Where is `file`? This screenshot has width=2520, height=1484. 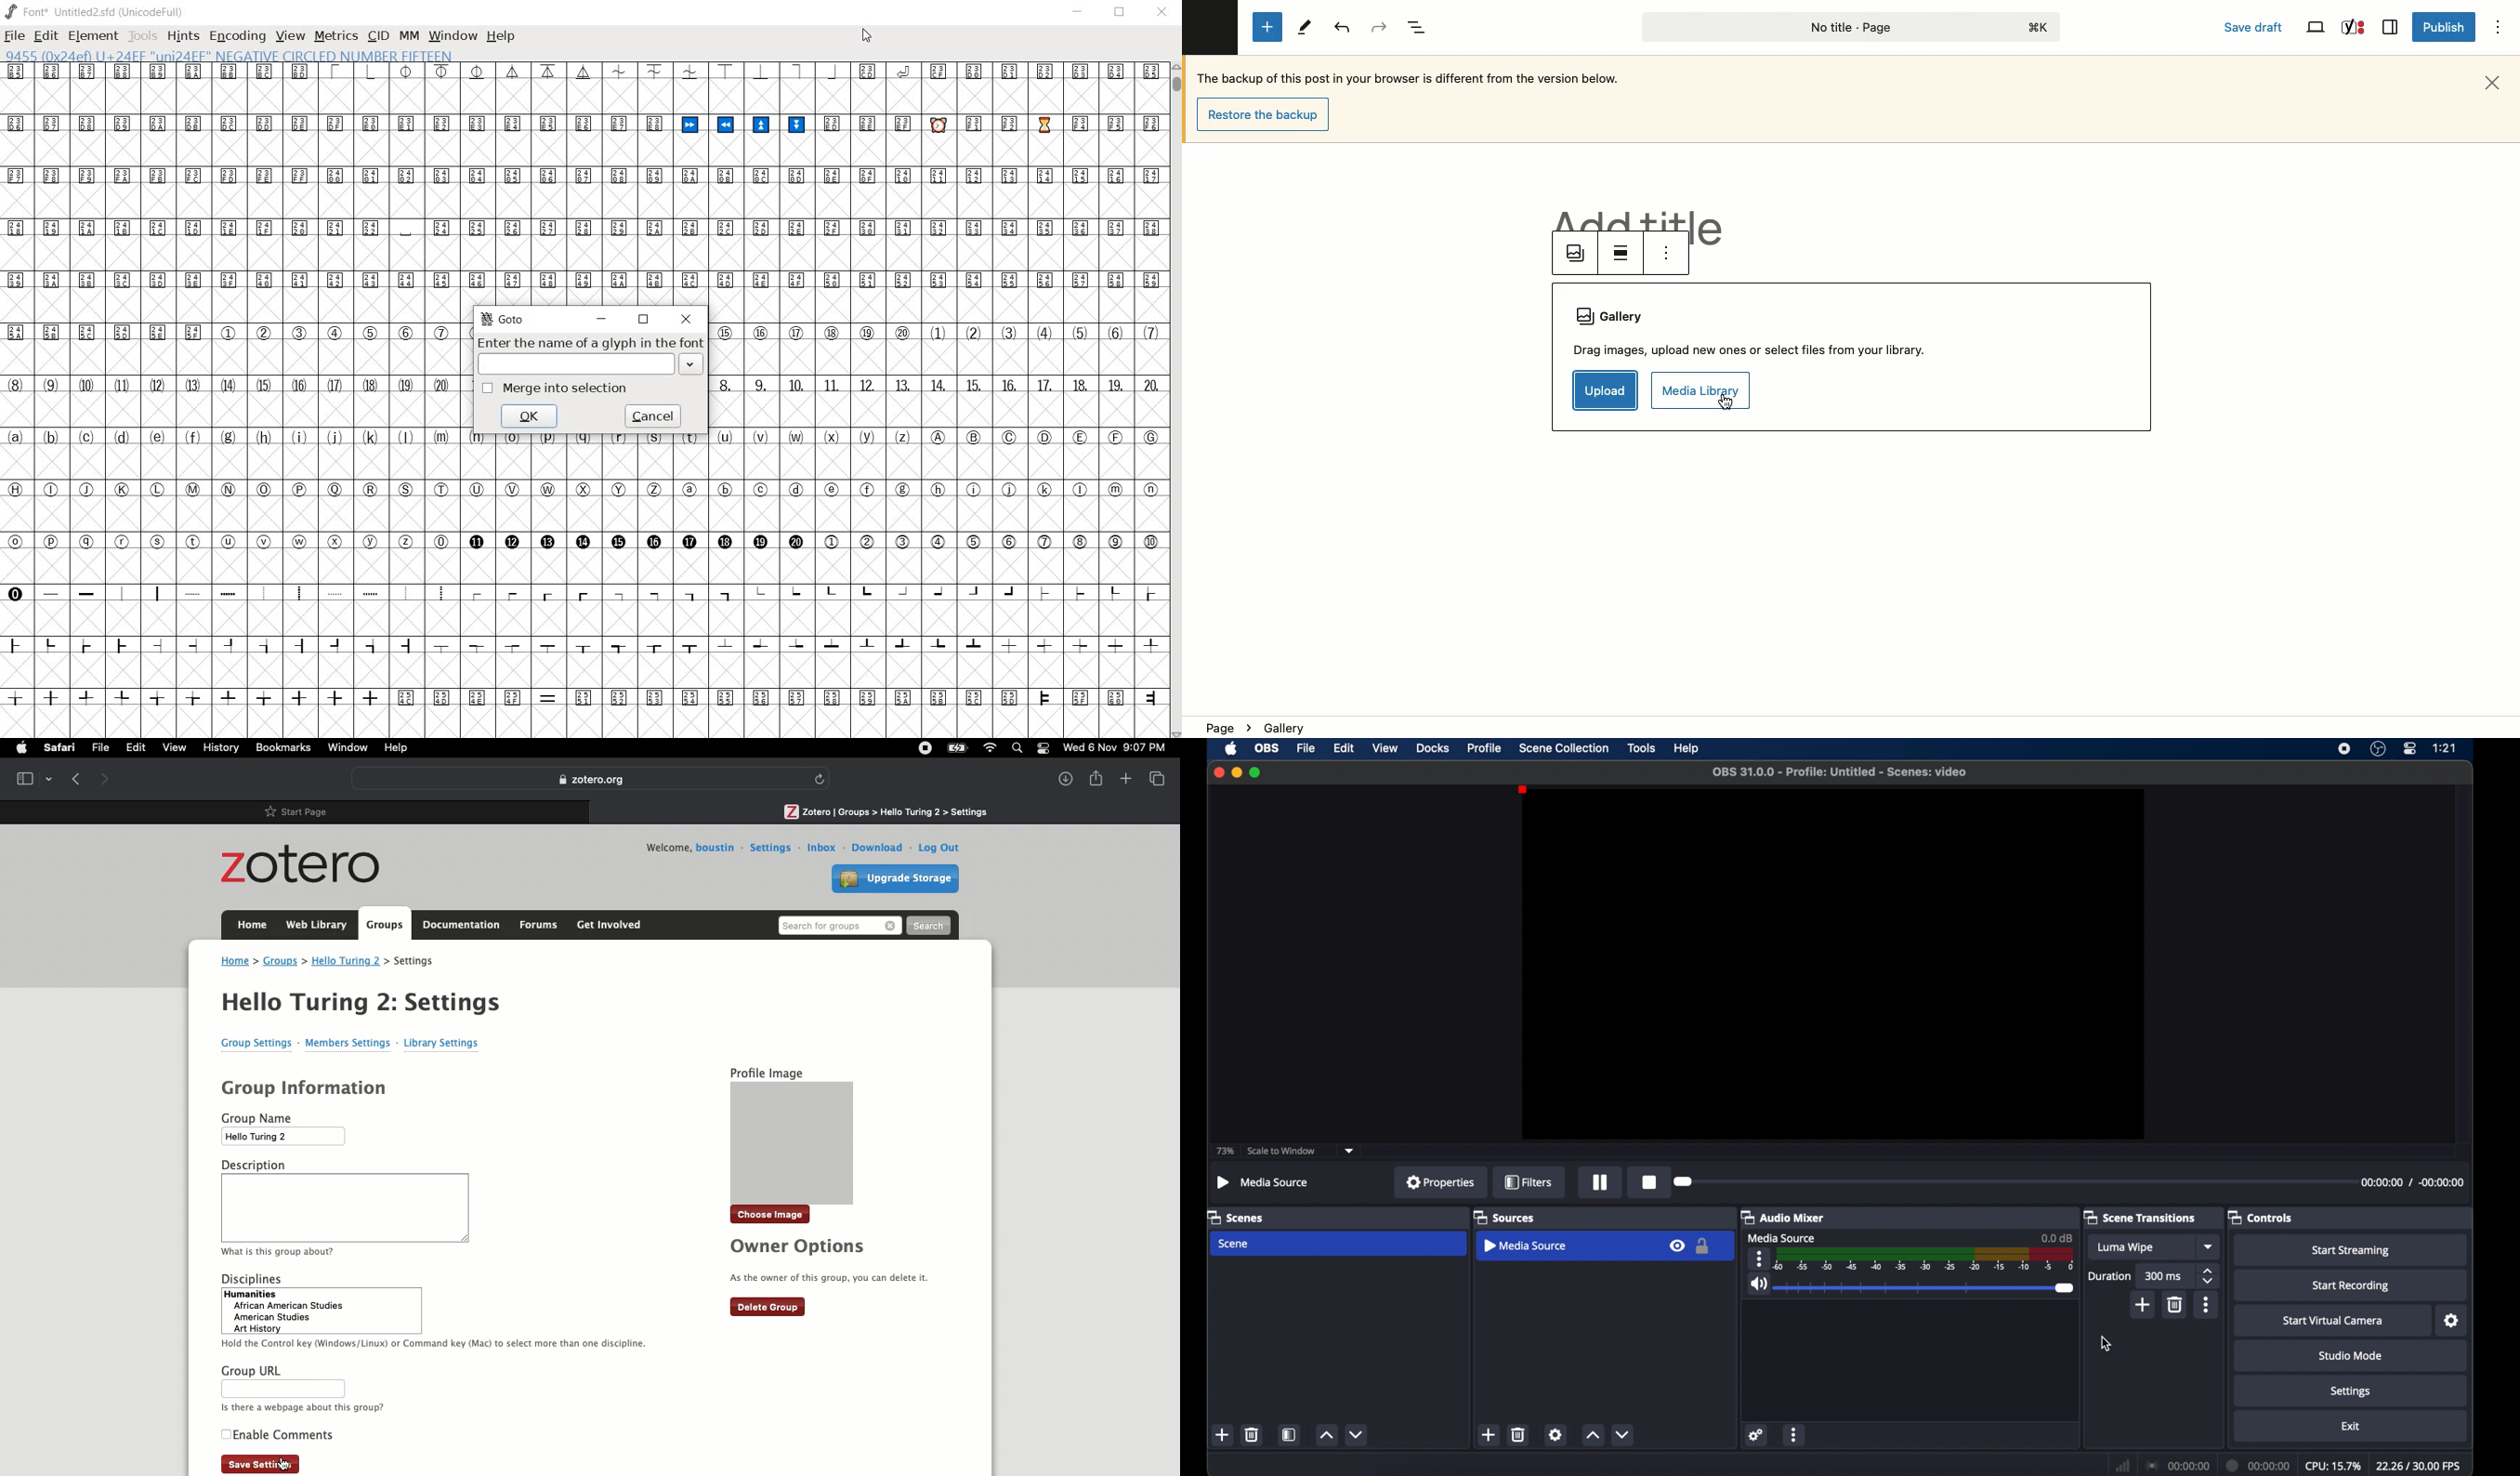 file is located at coordinates (1308, 748).